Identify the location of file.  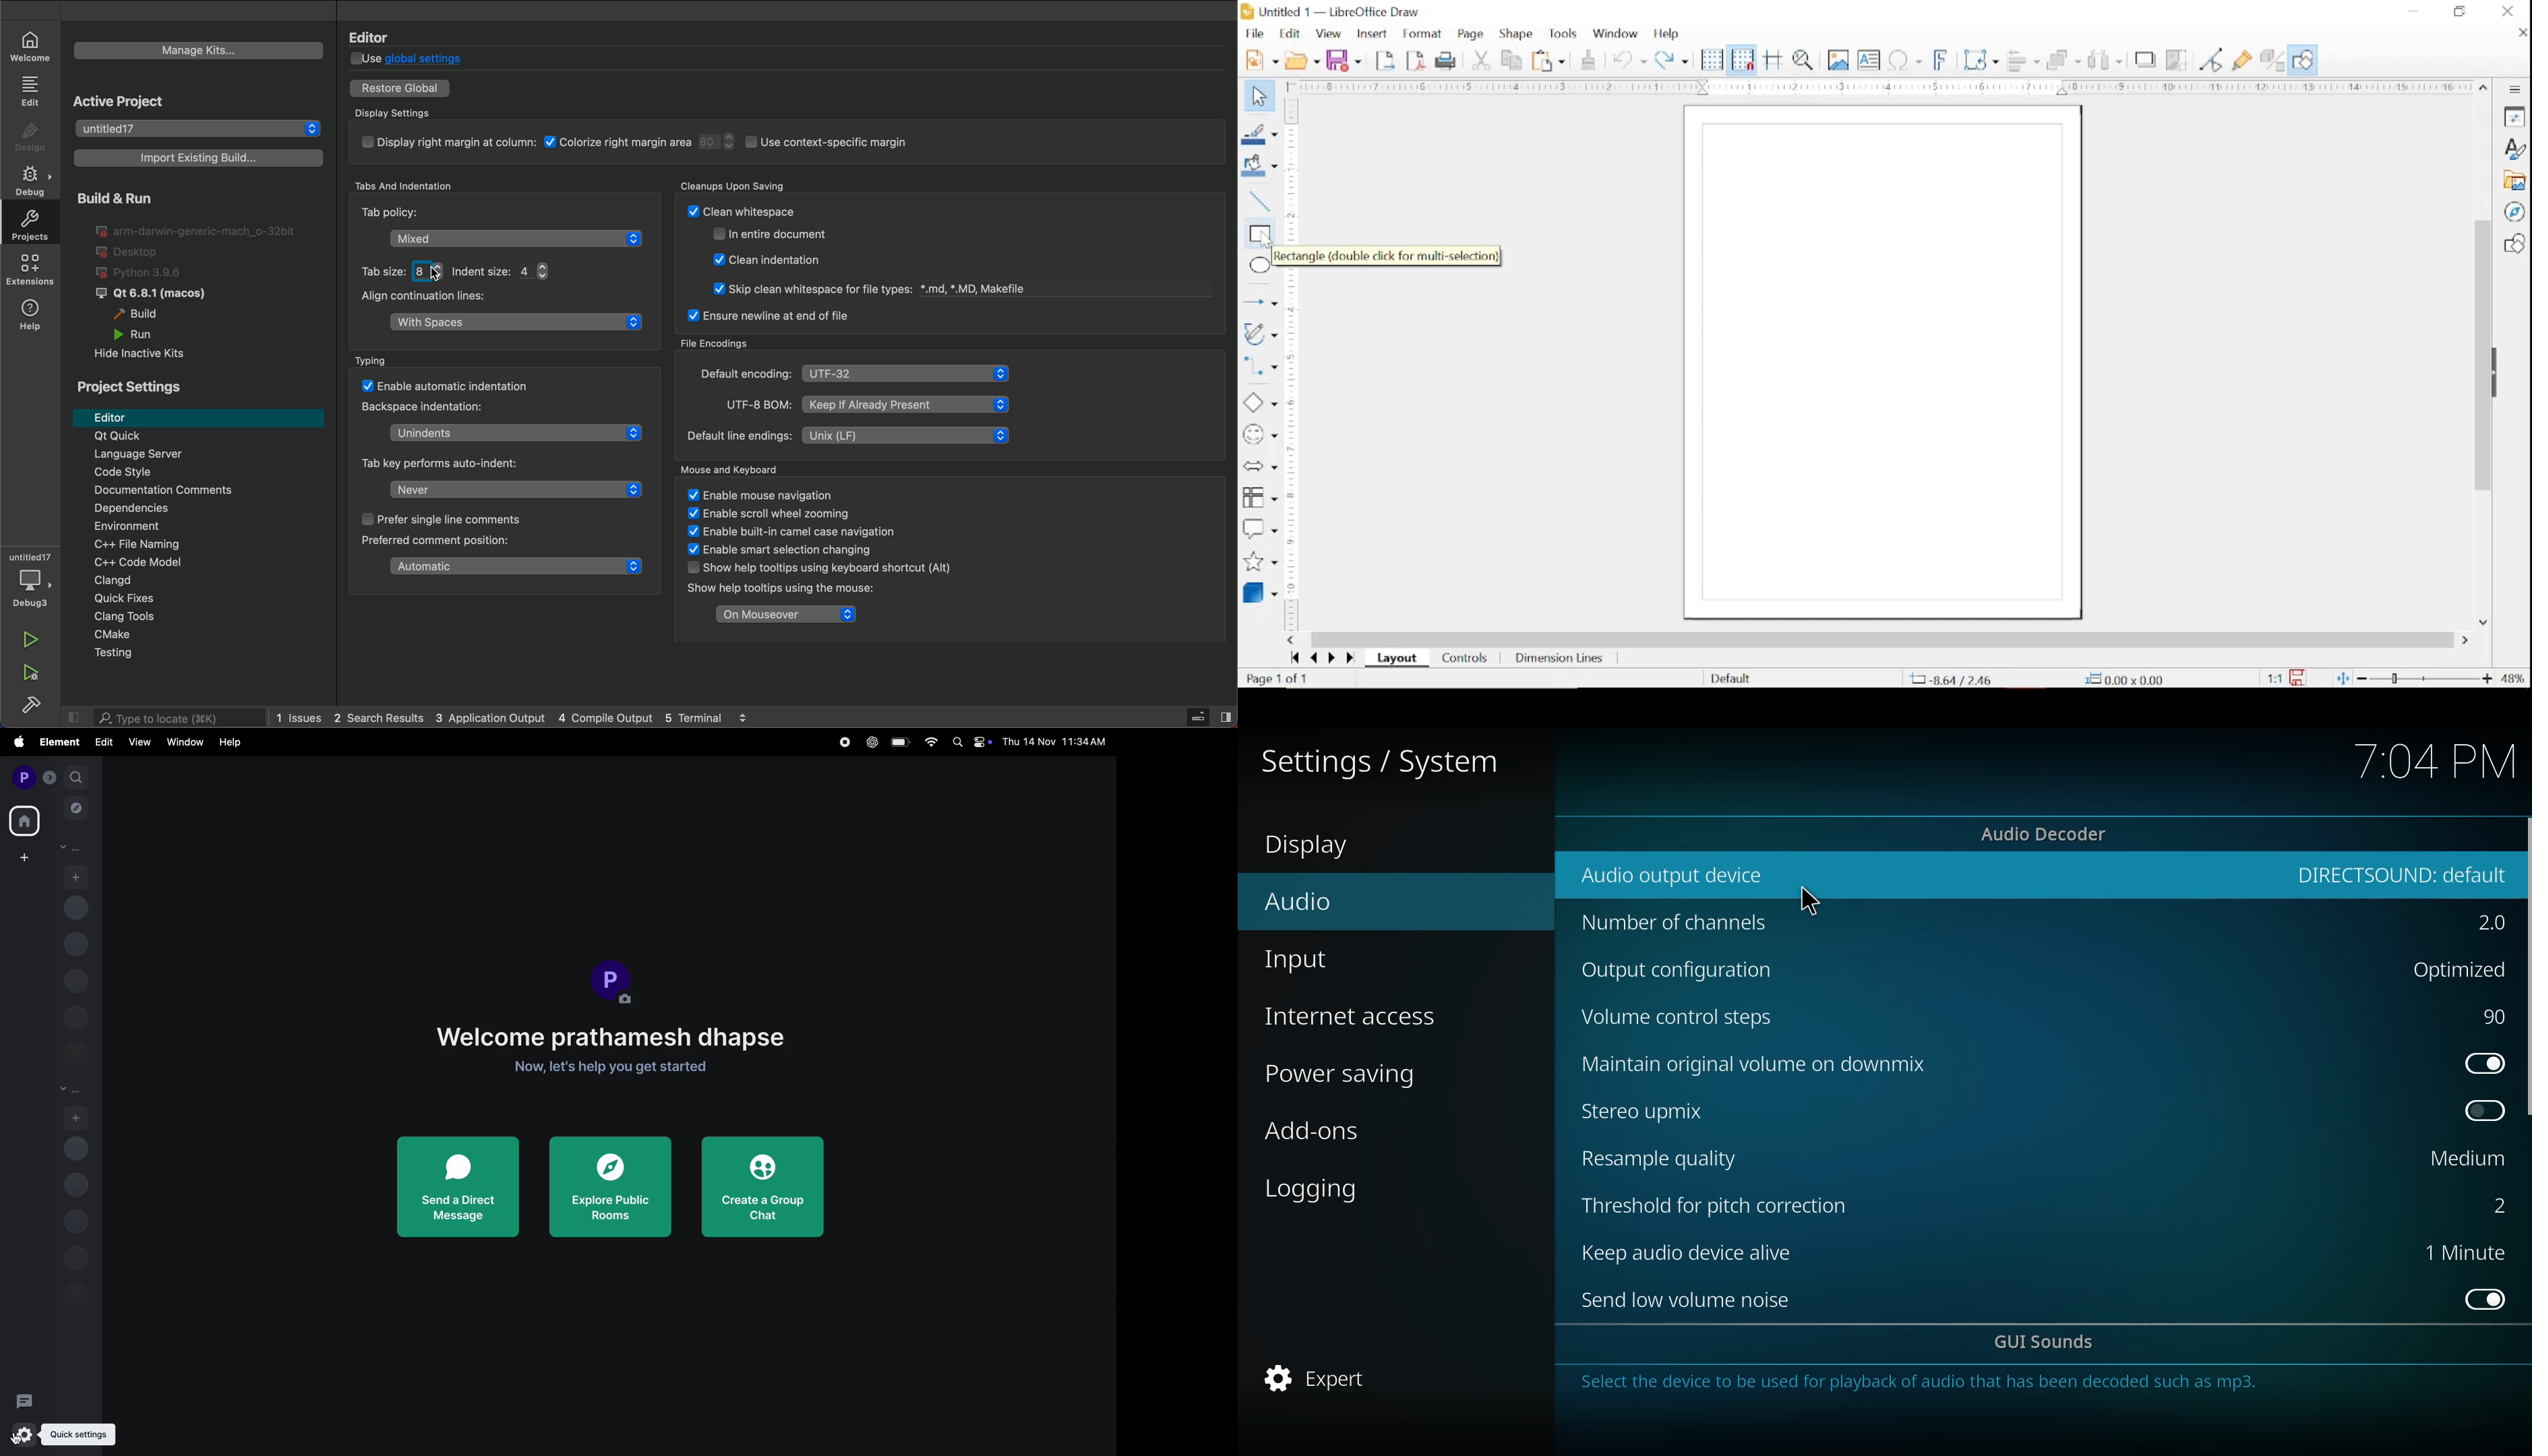
(1255, 33).